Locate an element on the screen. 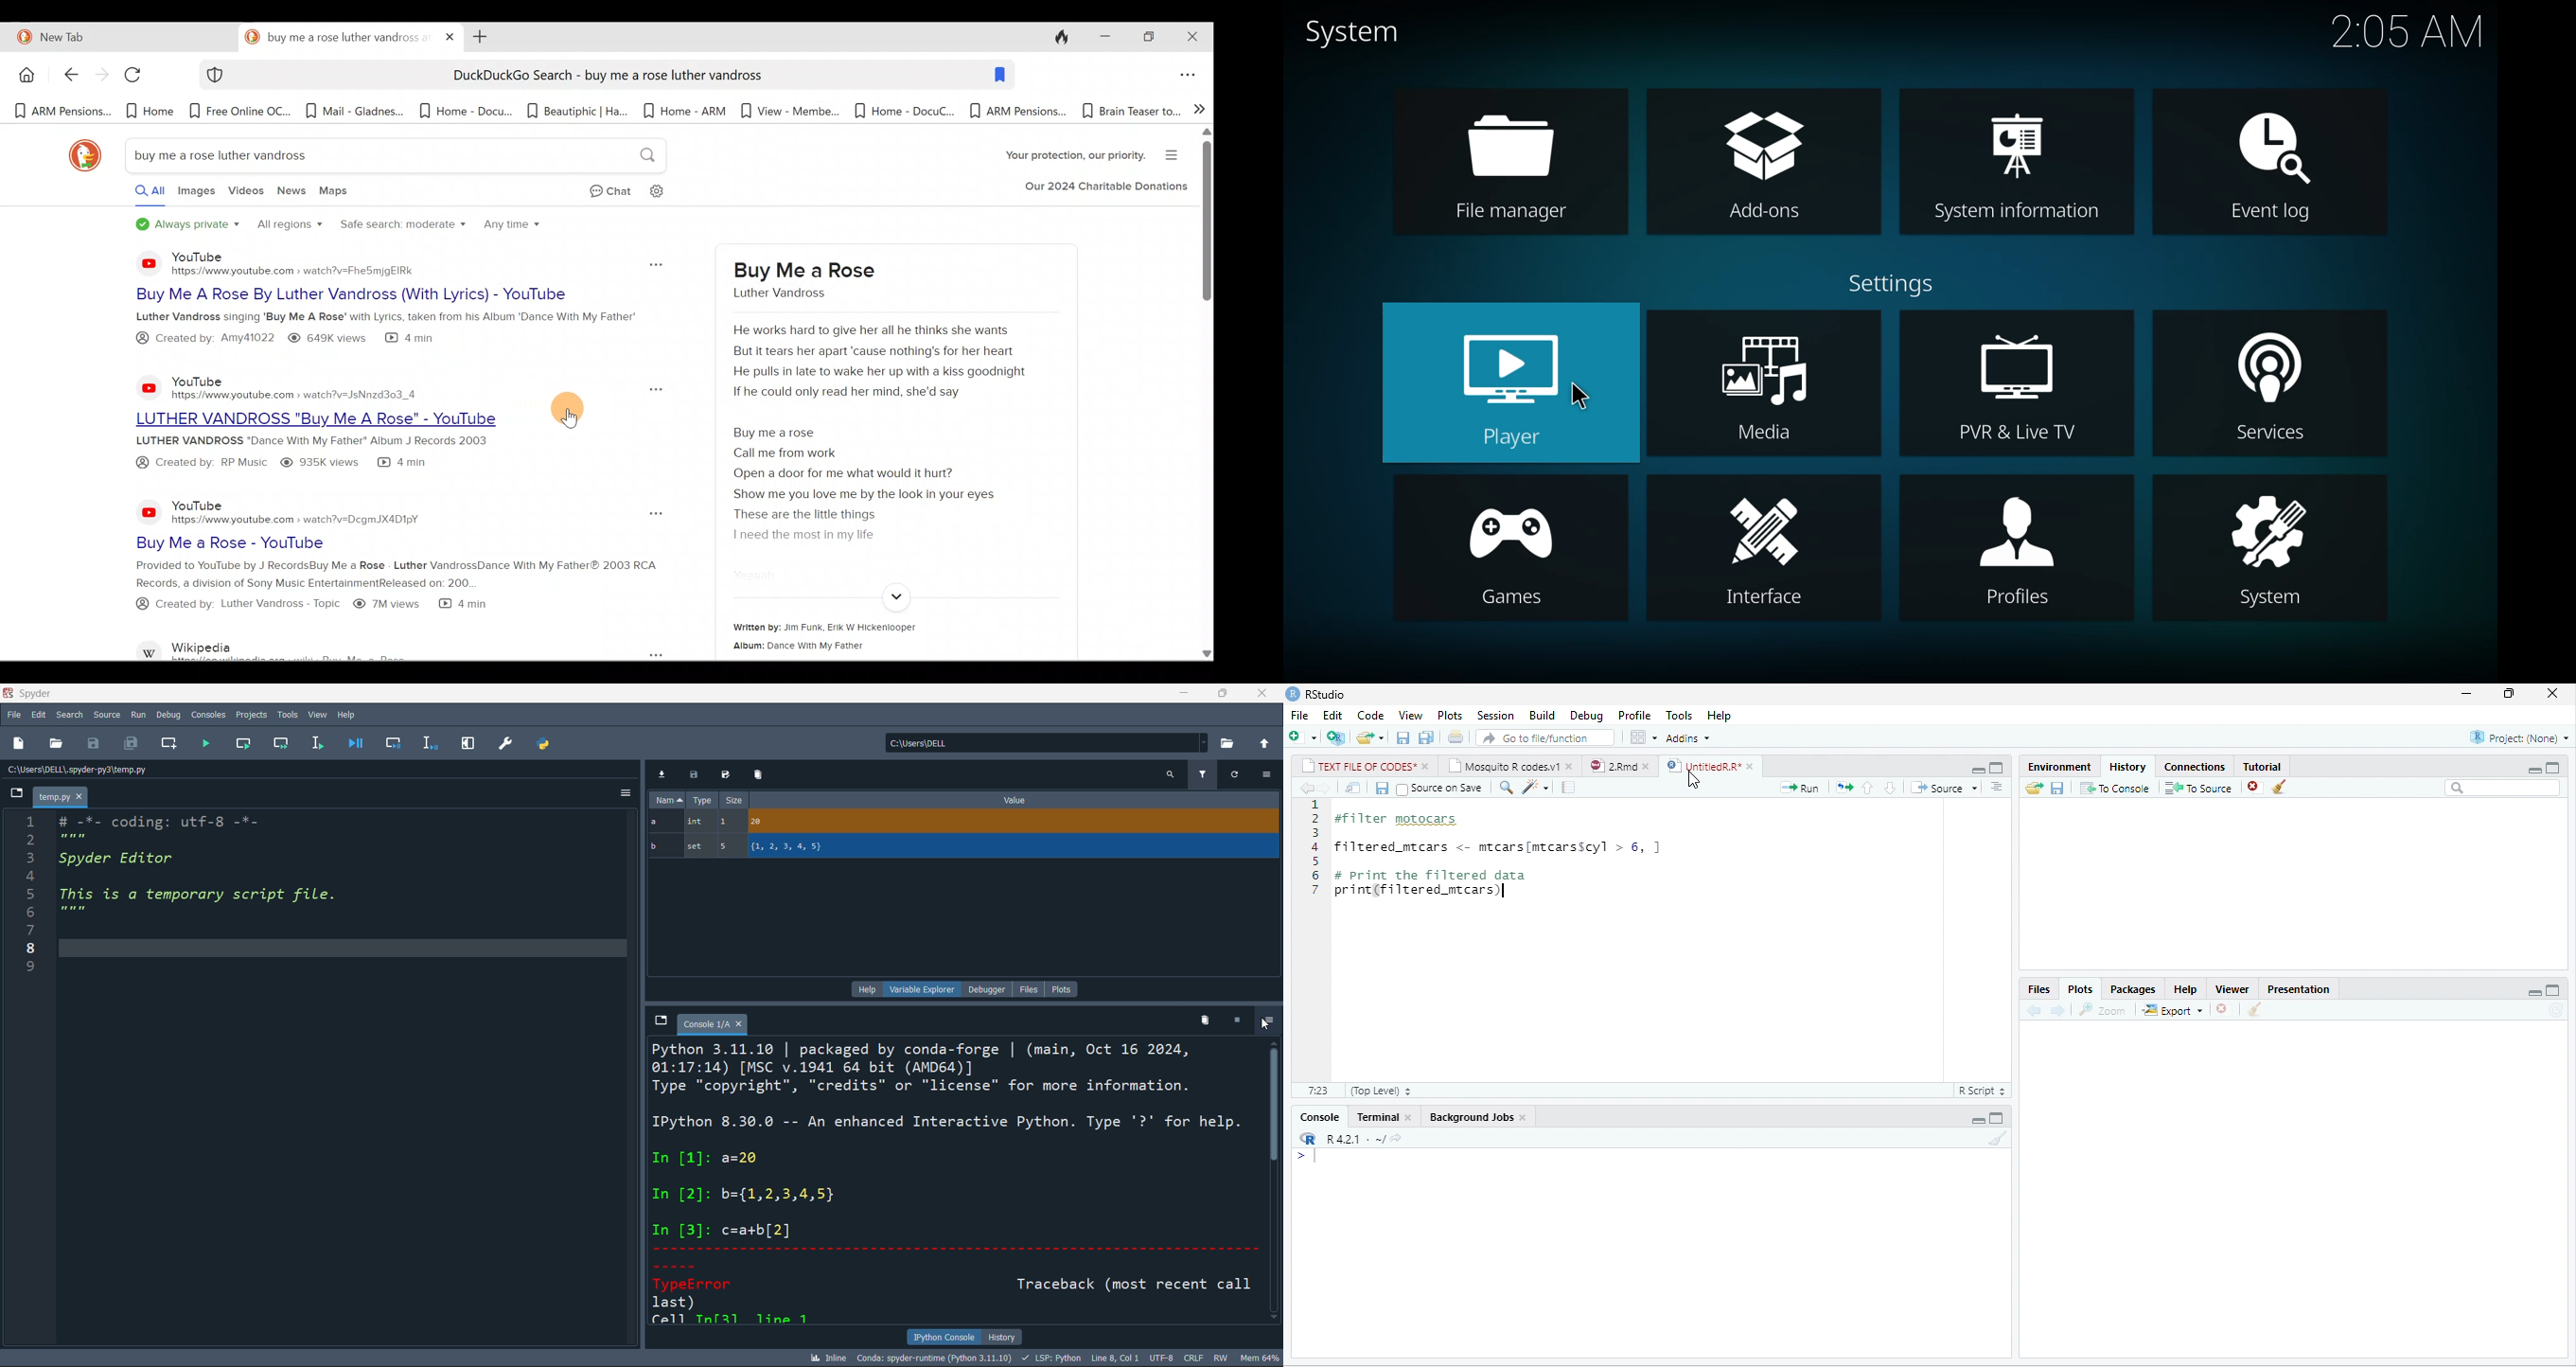  close is located at coordinates (1753, 767).